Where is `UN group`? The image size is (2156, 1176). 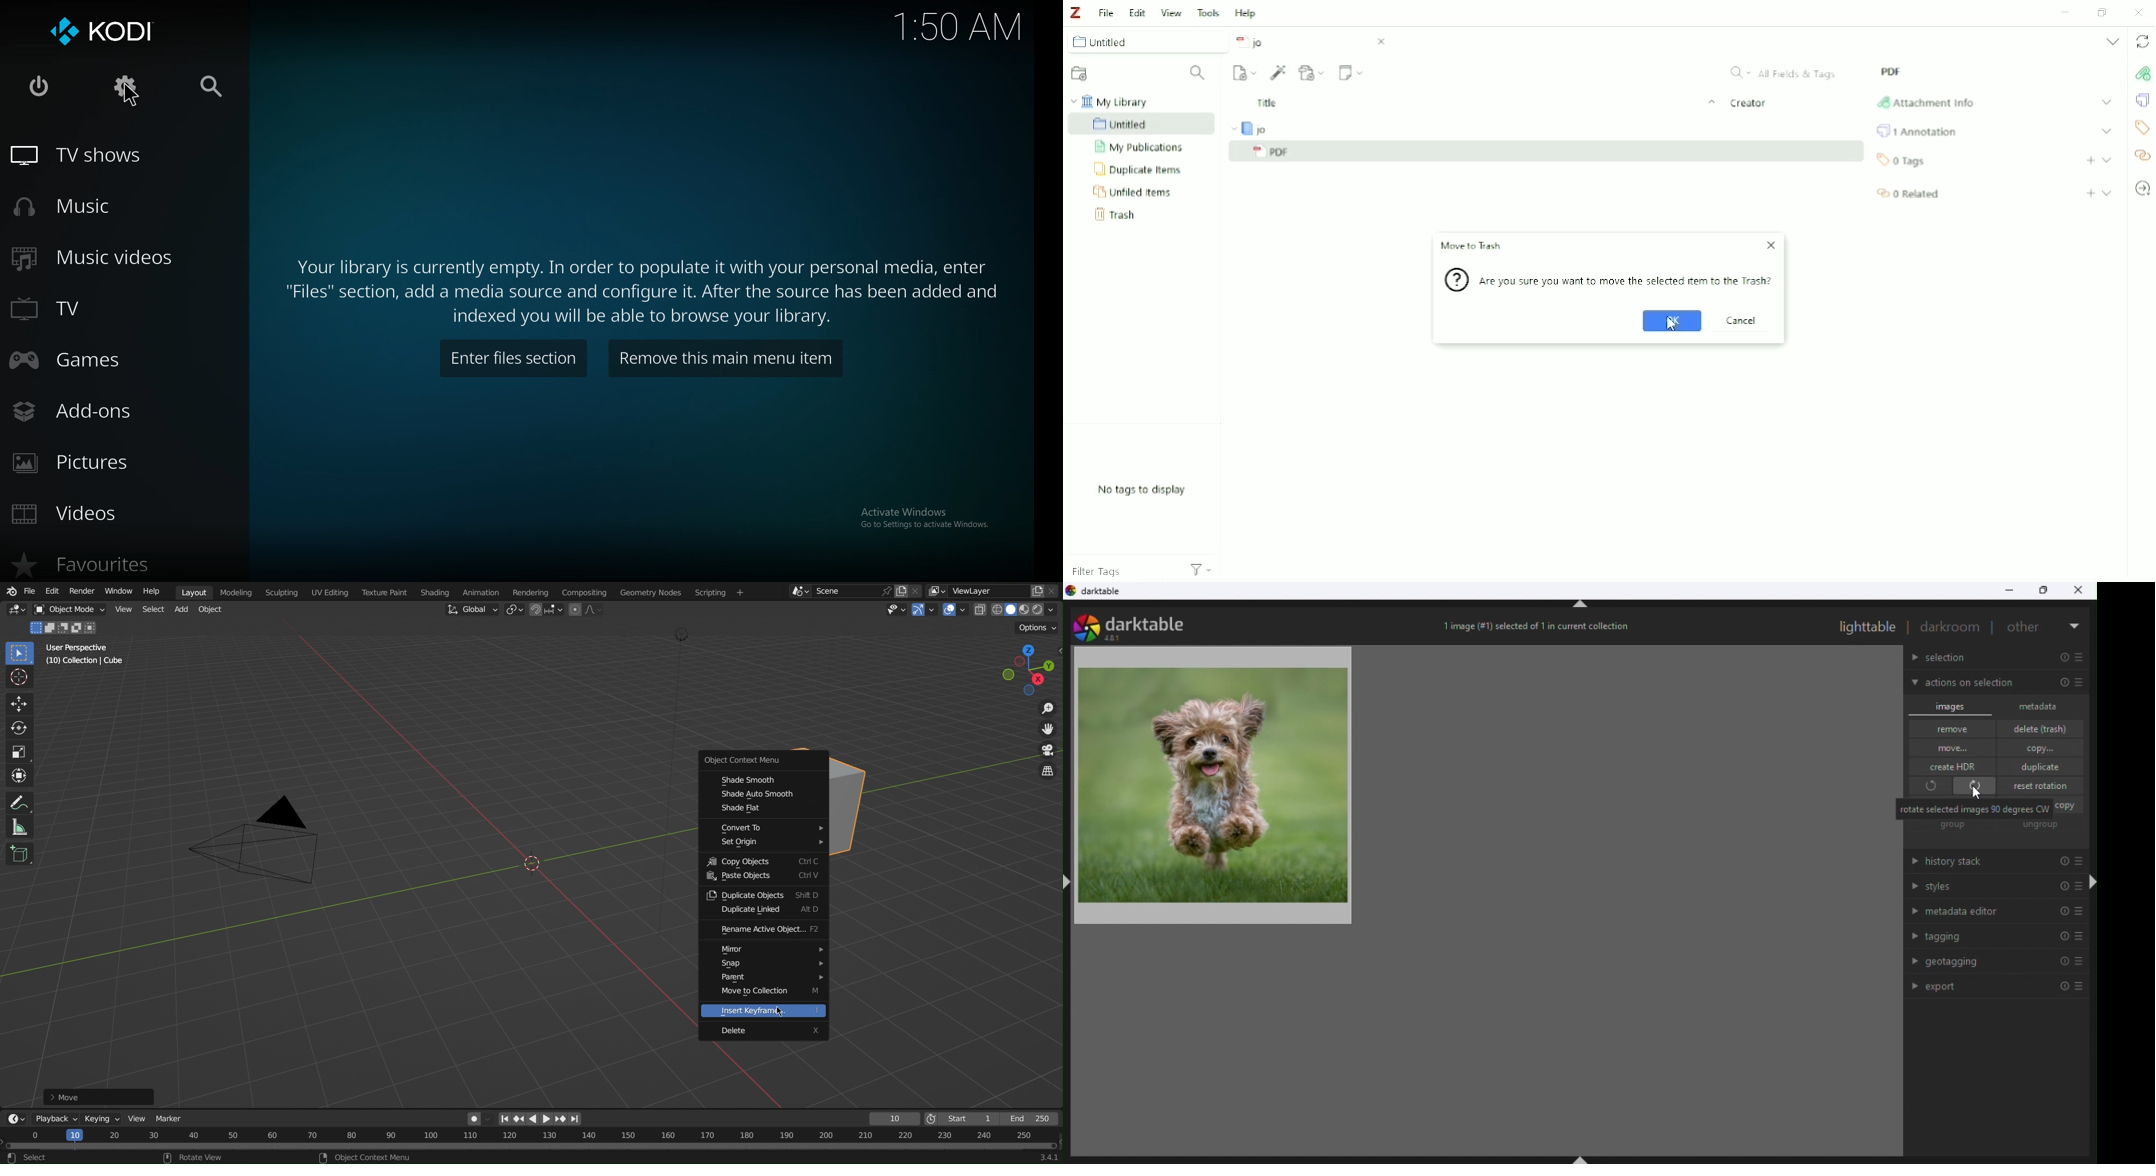
UN group is located at coordinates (2044, 826).